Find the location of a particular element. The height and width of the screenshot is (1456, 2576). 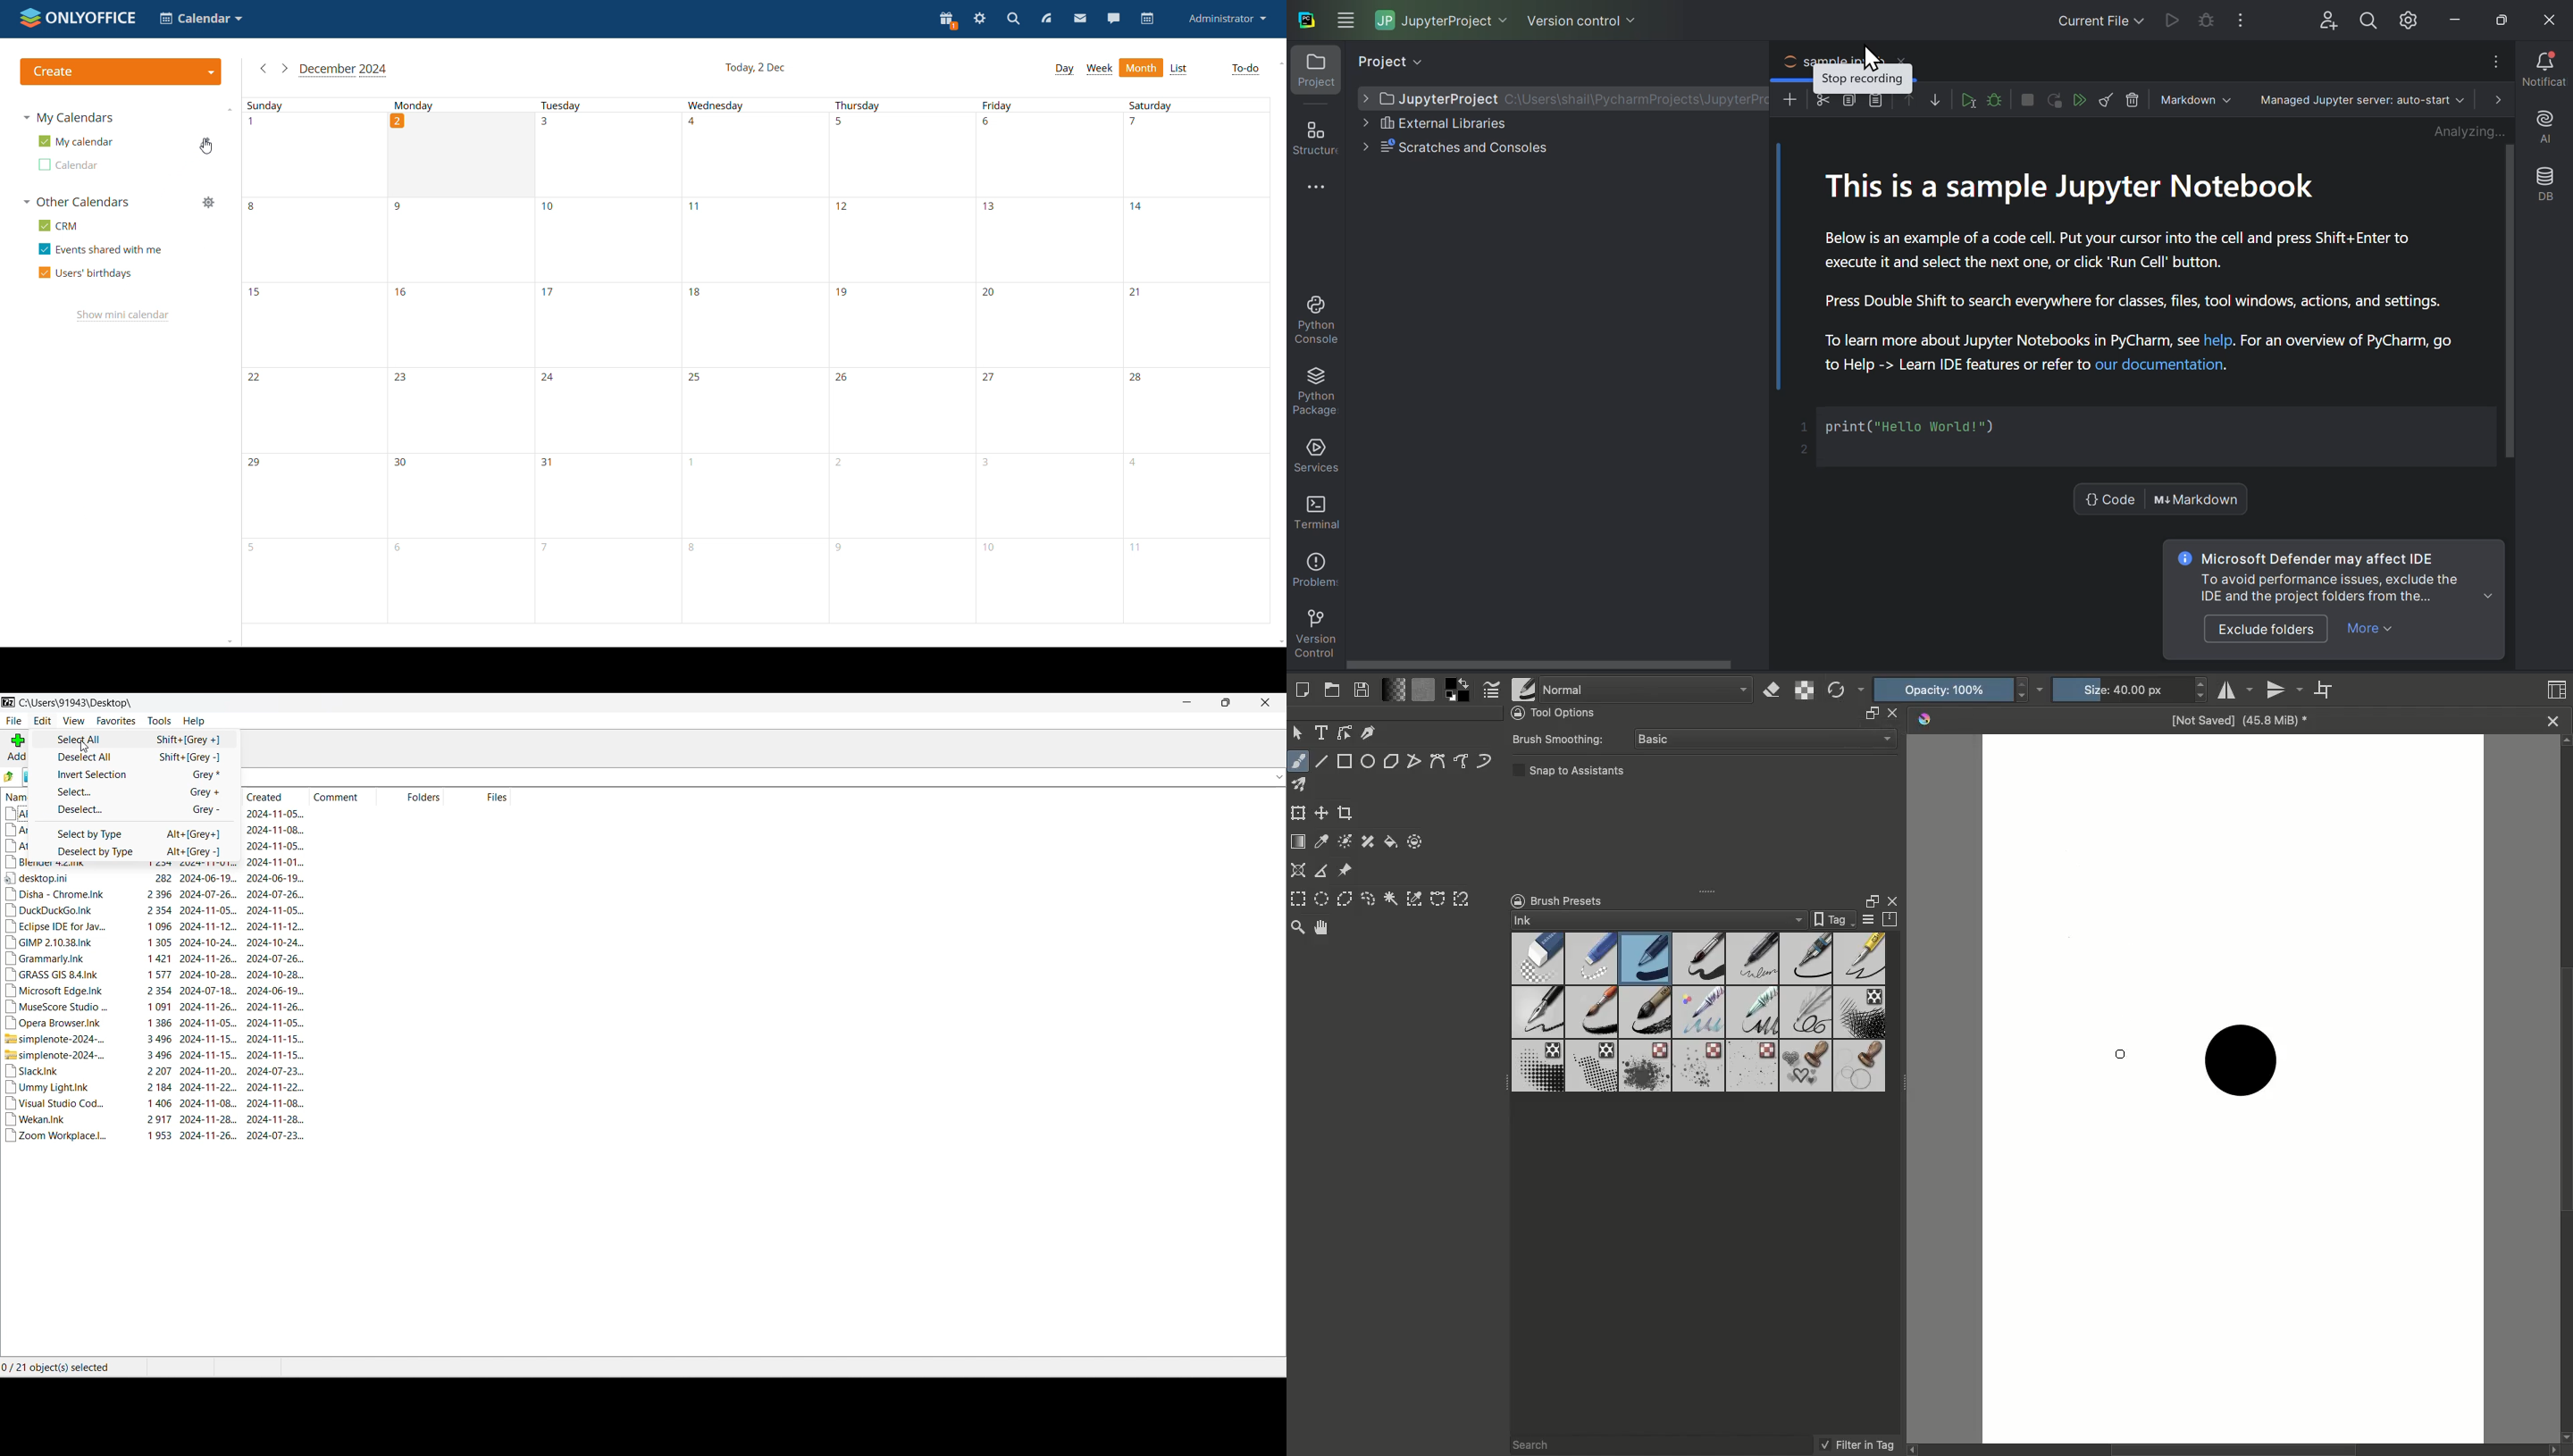

monday is located at coordinates (457, 368).